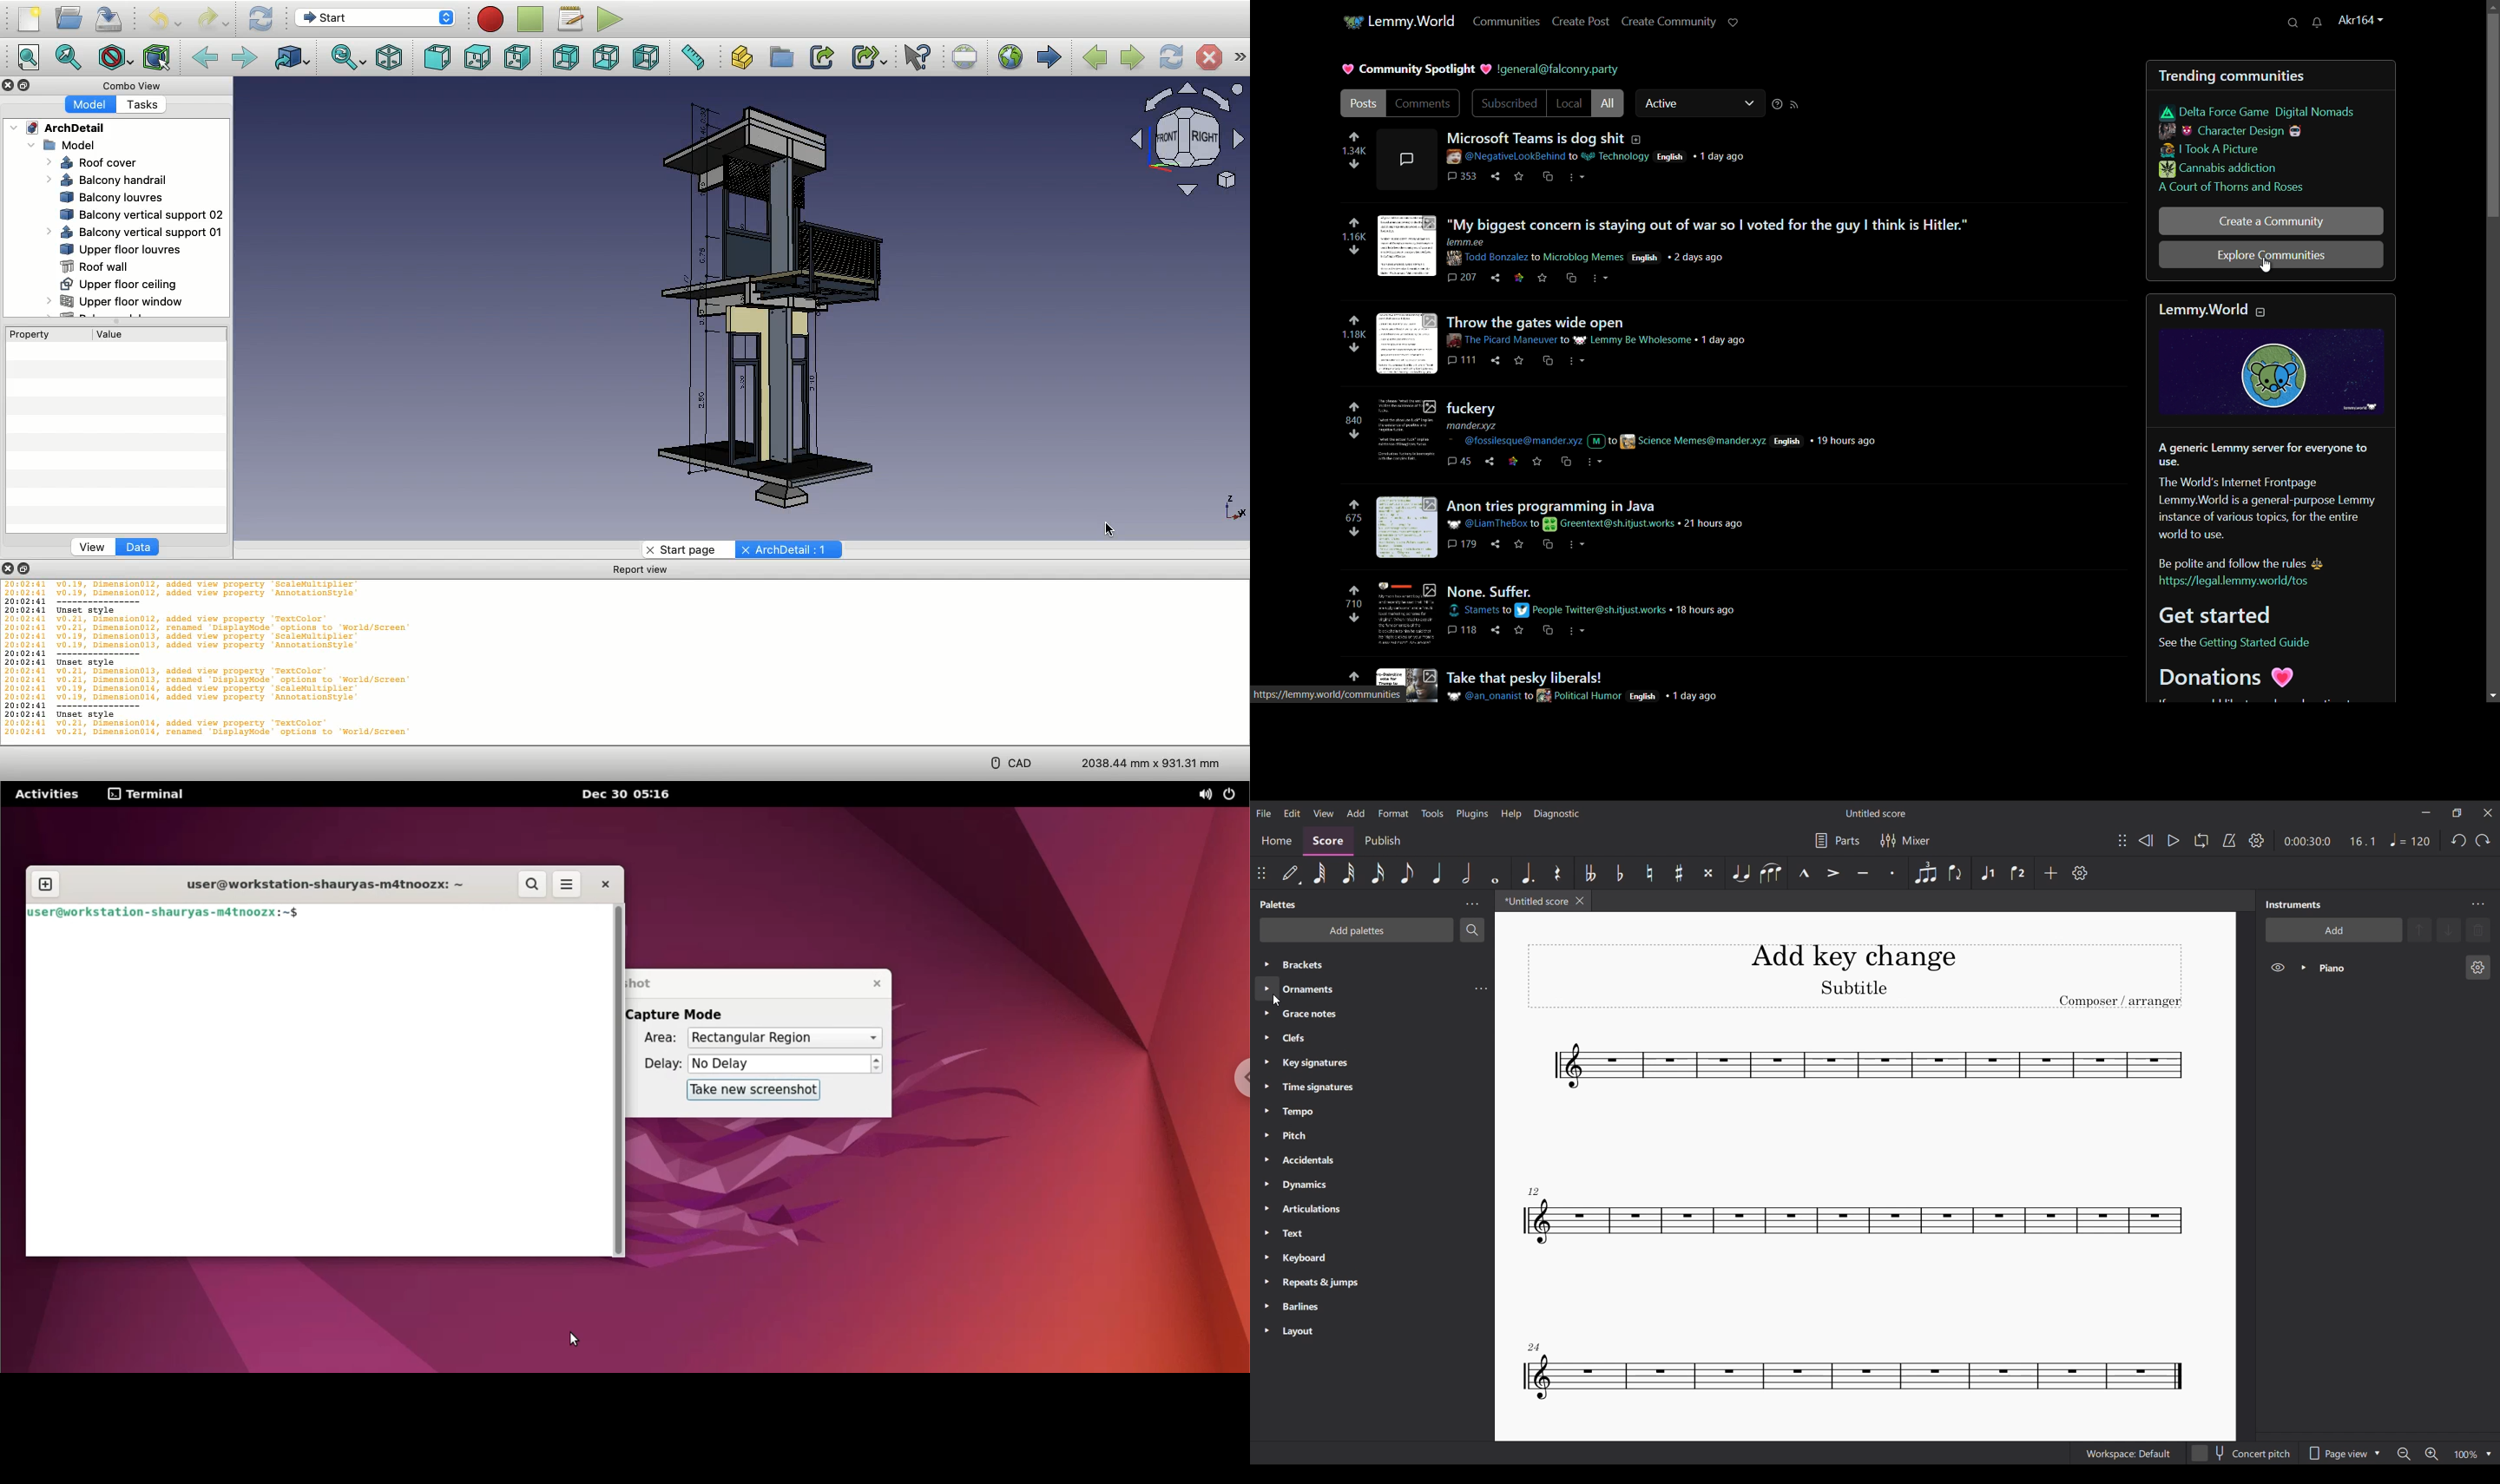  I want to click on Tools menu, so click(1432, 813).